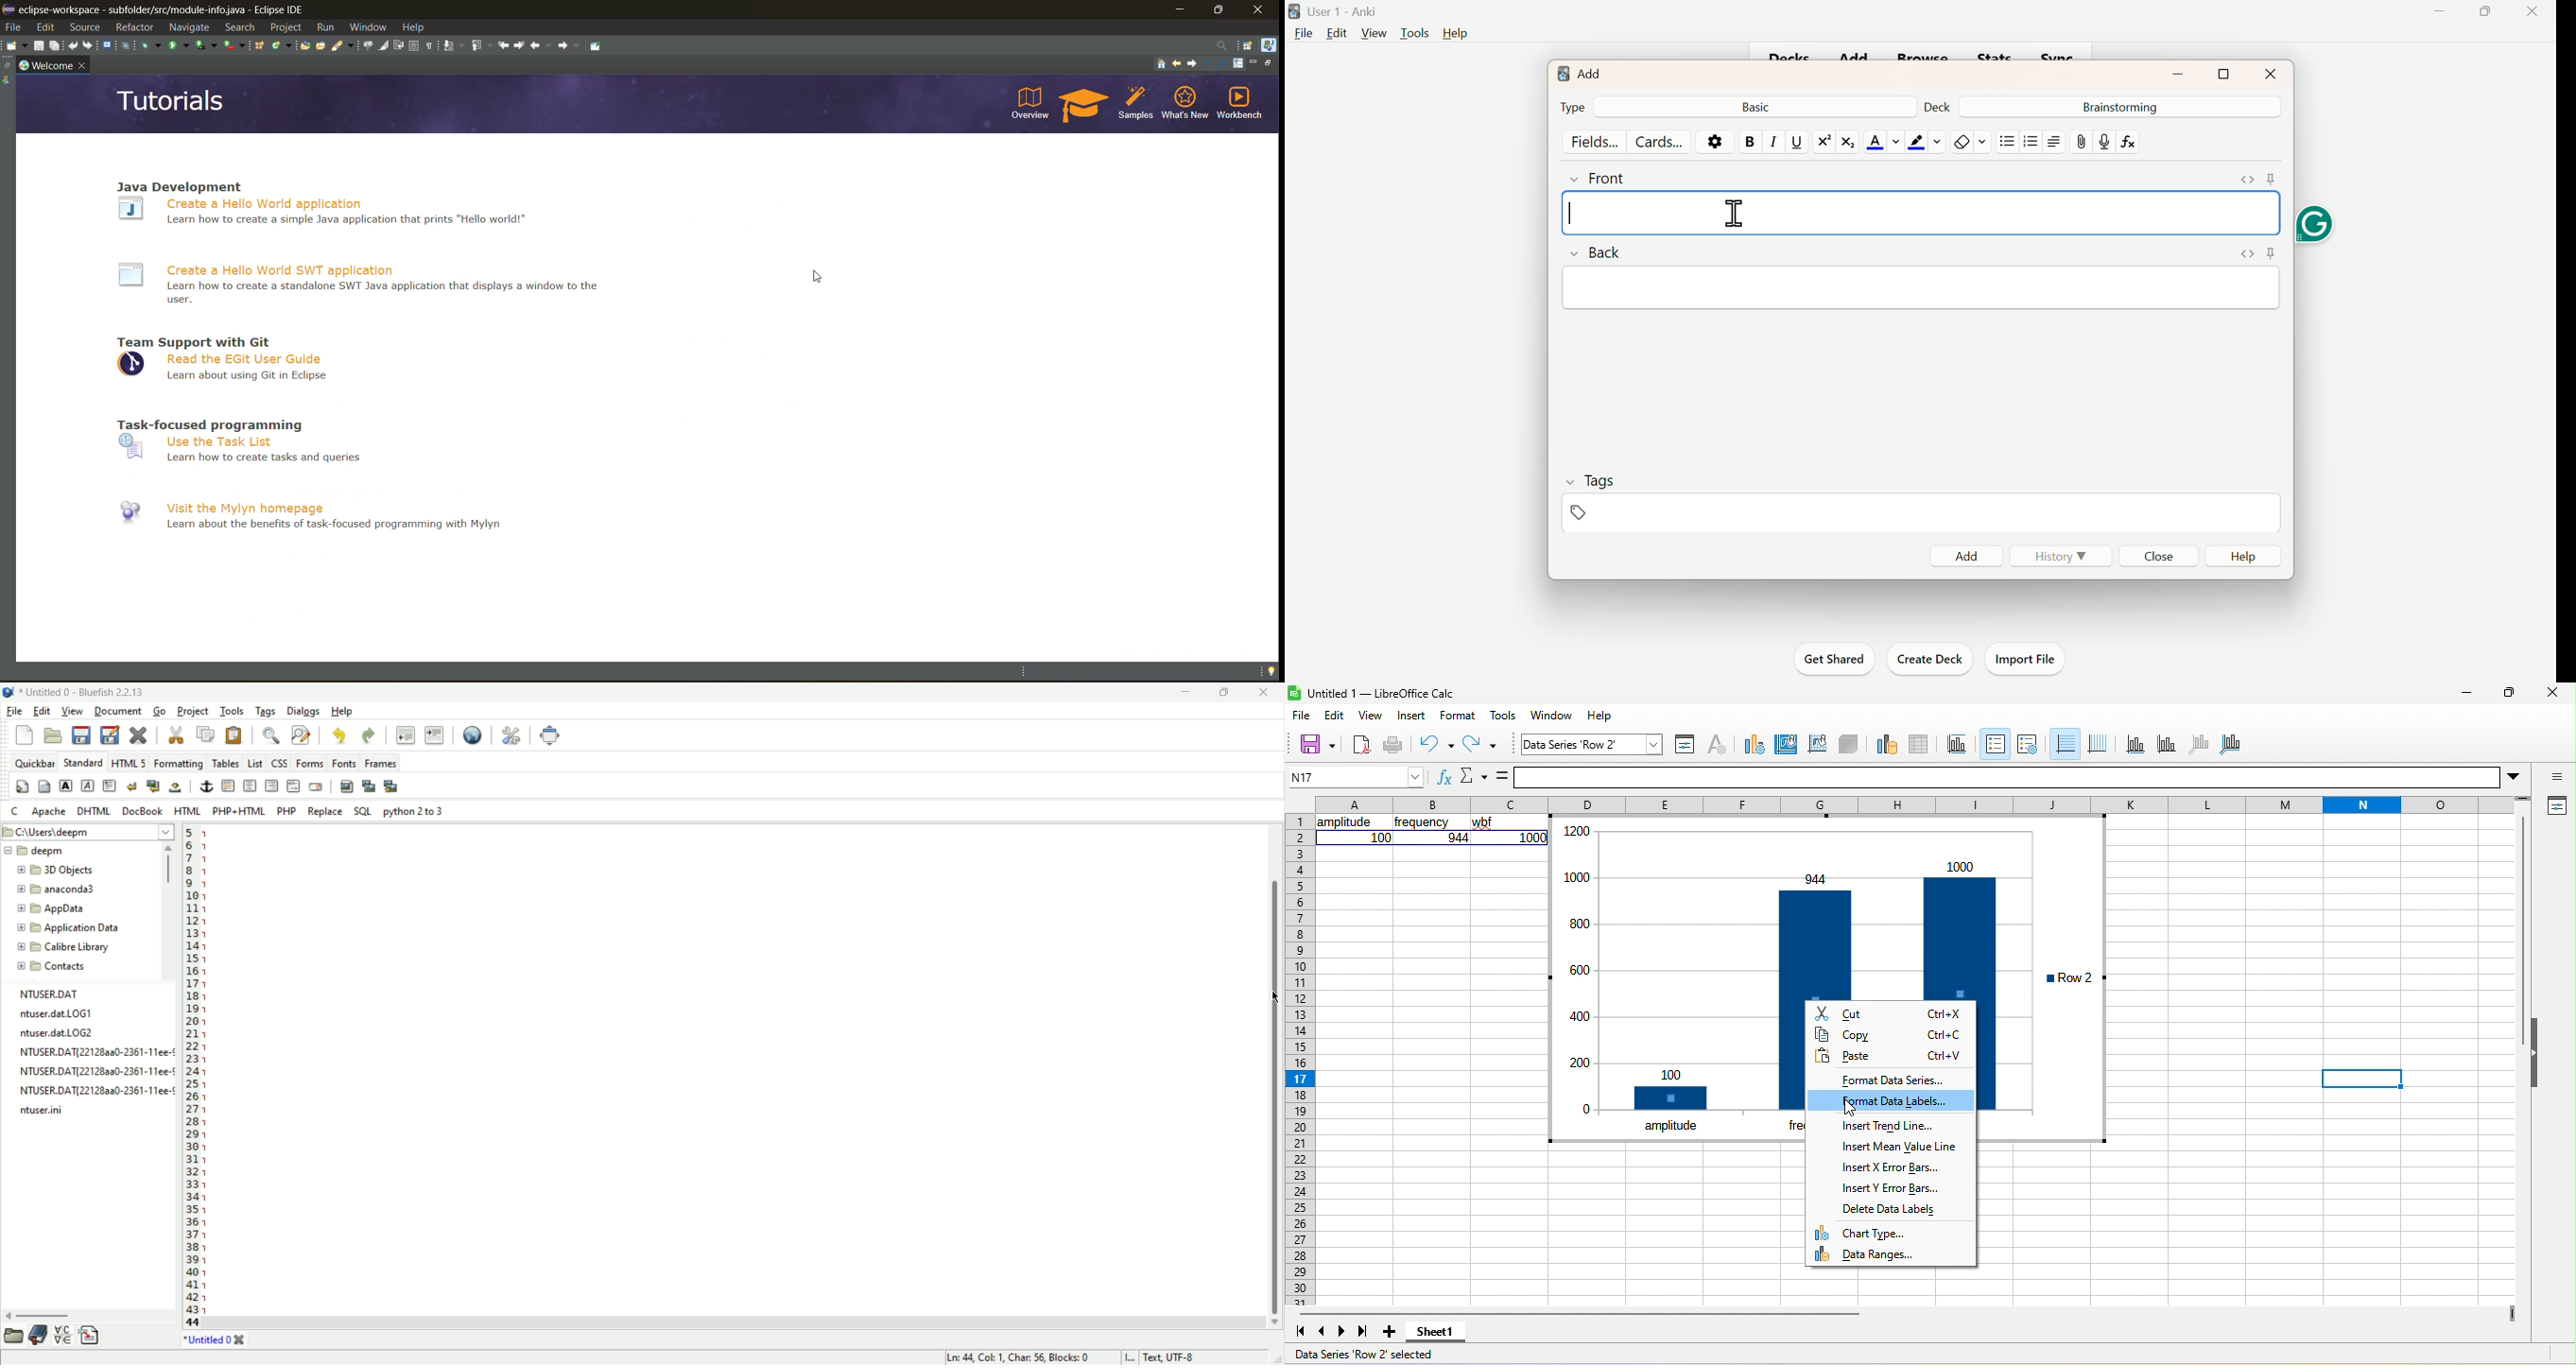 The width and height of the screenshot is (2576, 1372). What do you see at coordinates (1593, 744) in the screenshot?
I see `data series row 2` at bounding box center [1593, 744].